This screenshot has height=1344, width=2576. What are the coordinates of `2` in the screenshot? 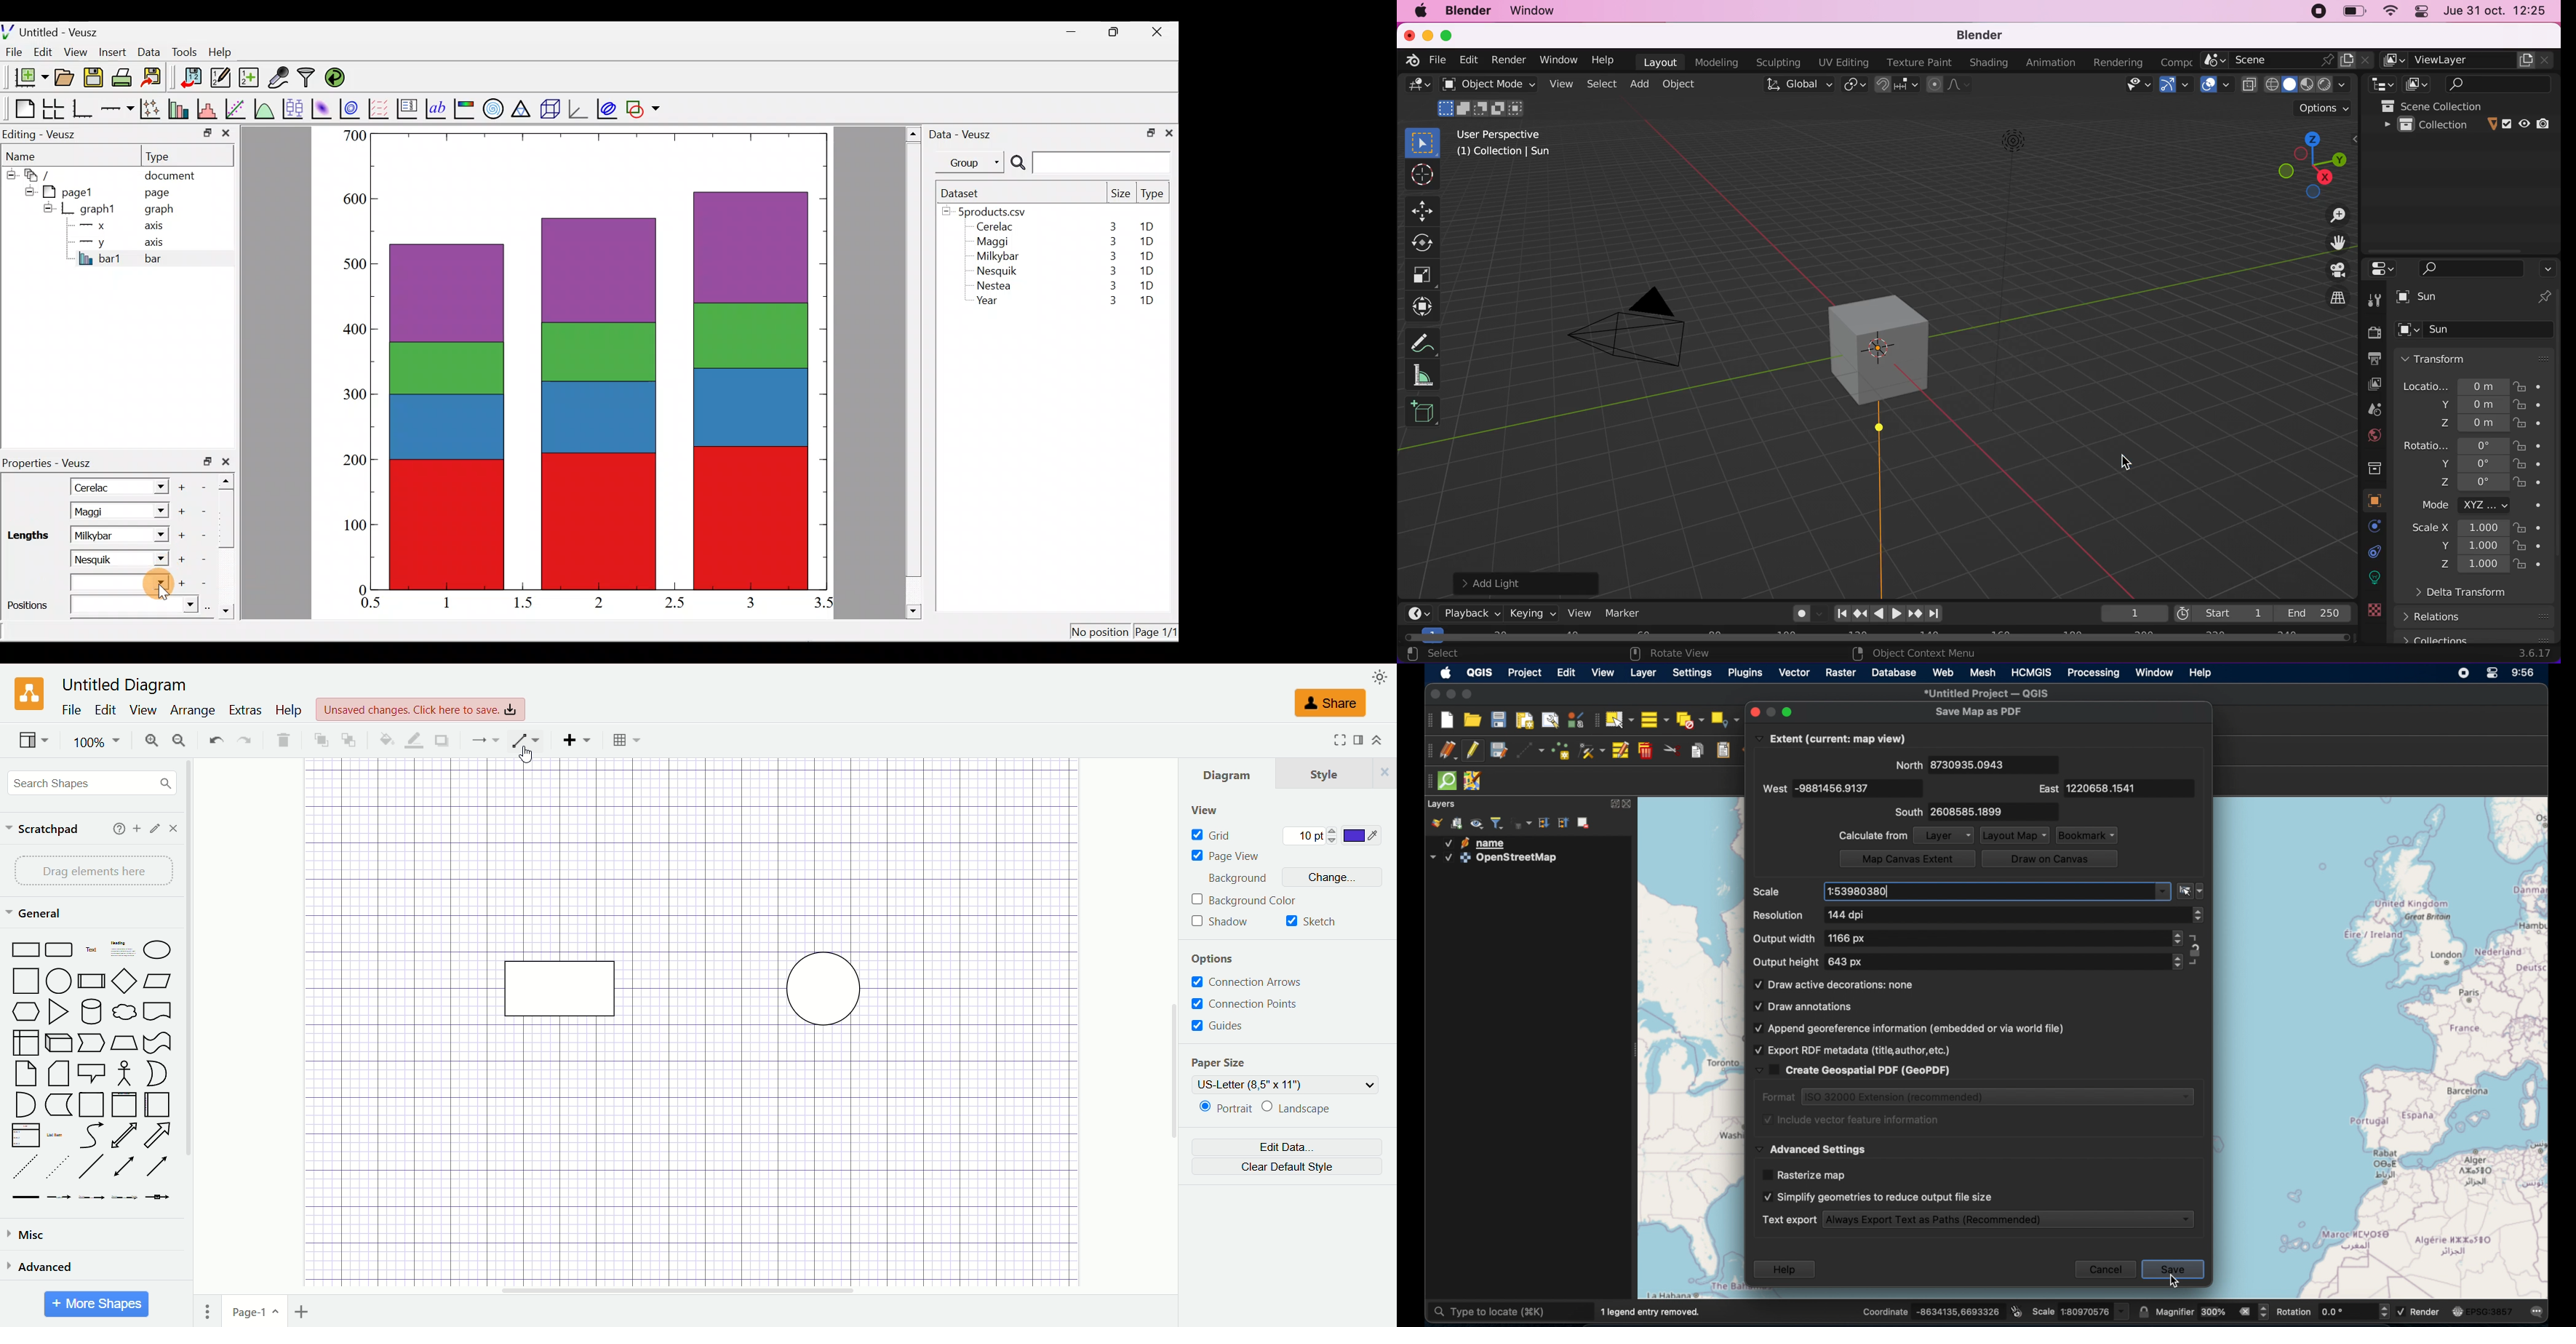 It's located at (596, 601).